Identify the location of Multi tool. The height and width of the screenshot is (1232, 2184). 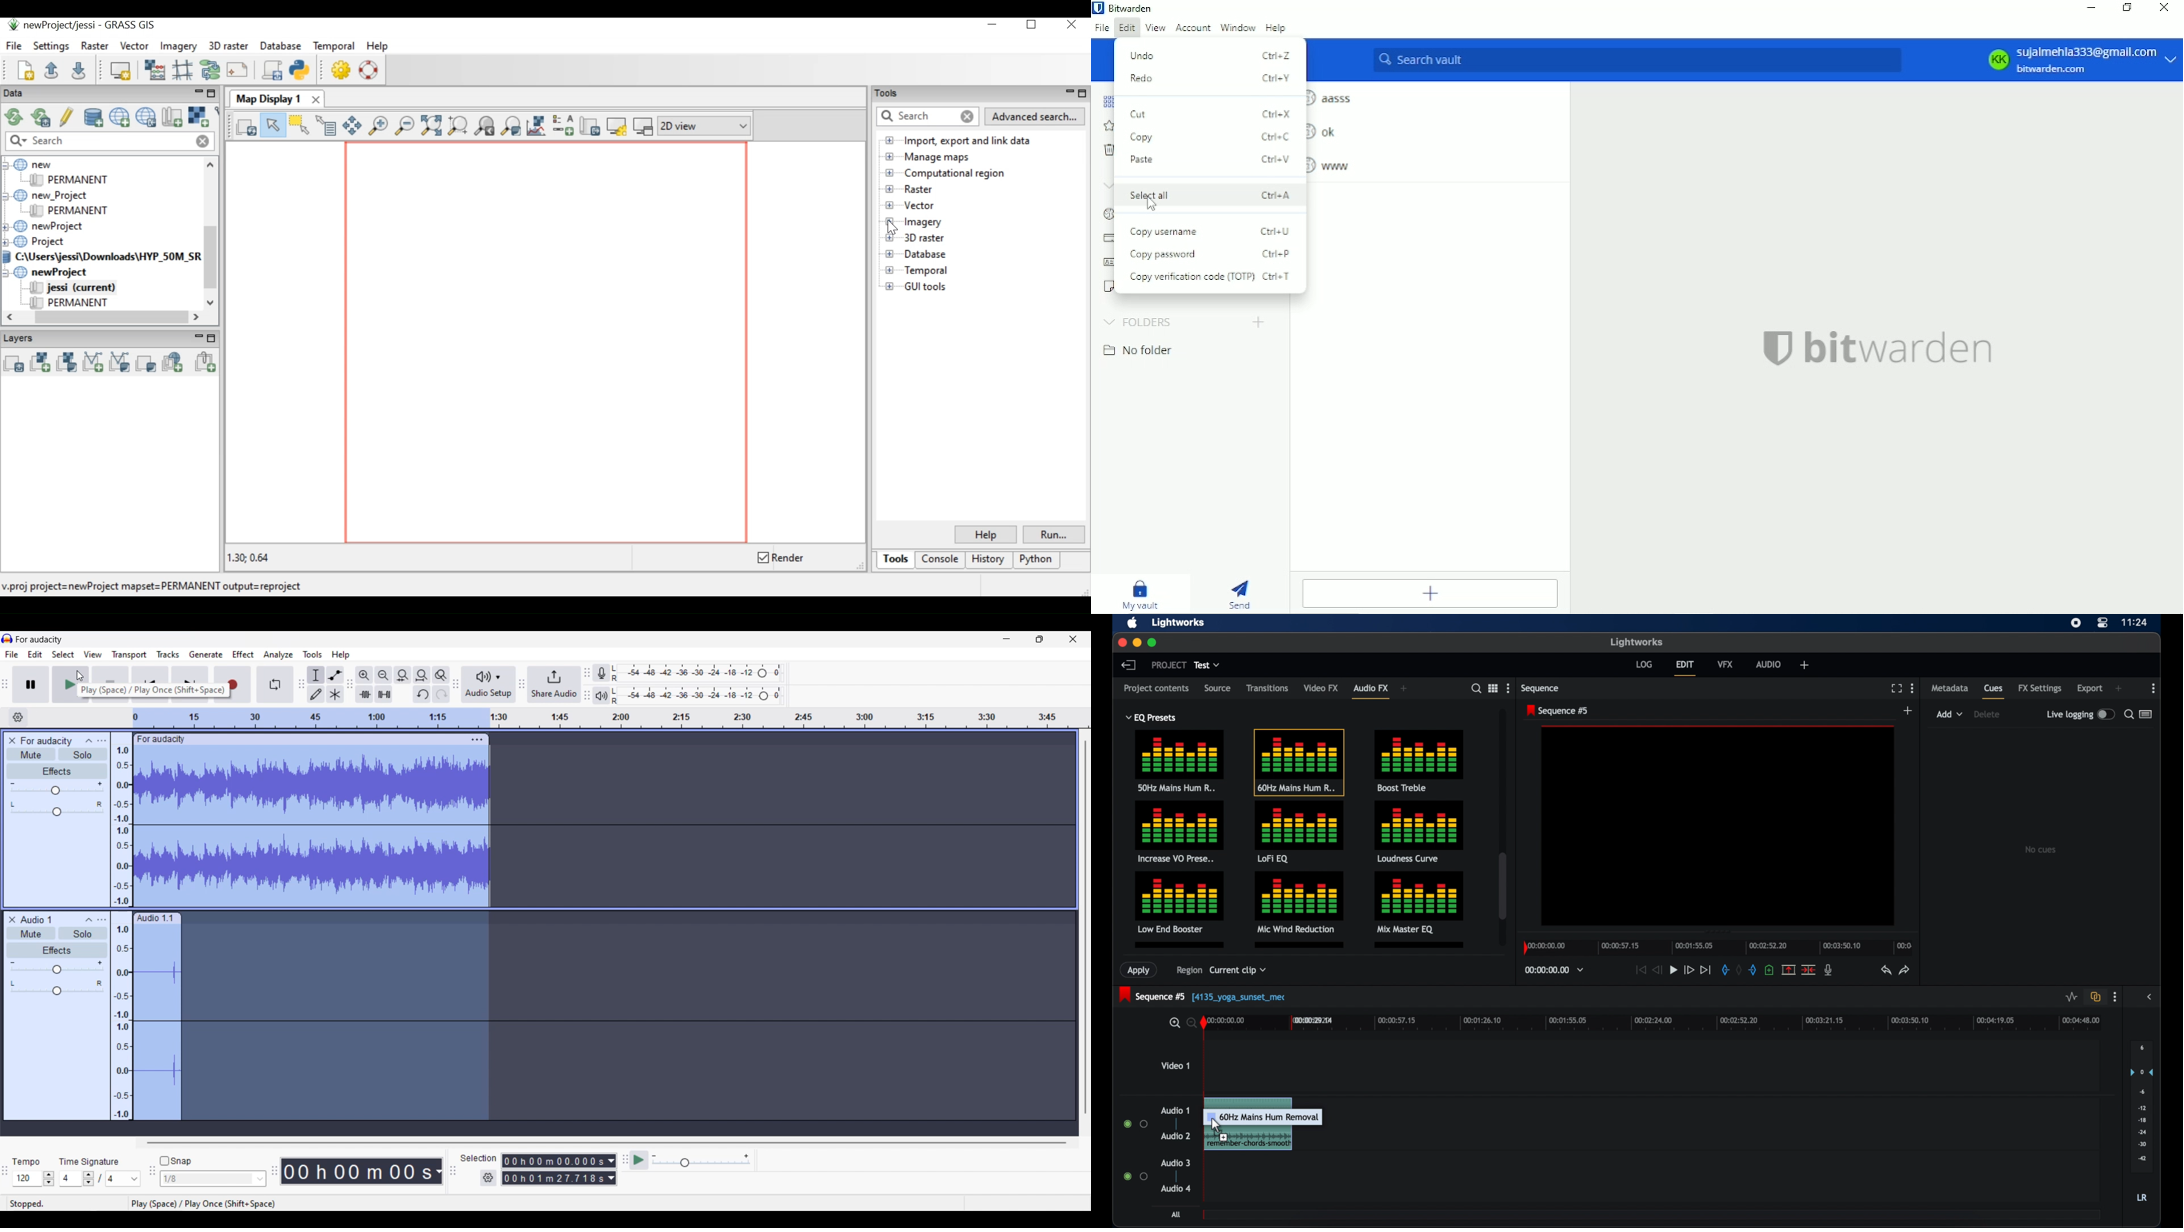
(335, 694).